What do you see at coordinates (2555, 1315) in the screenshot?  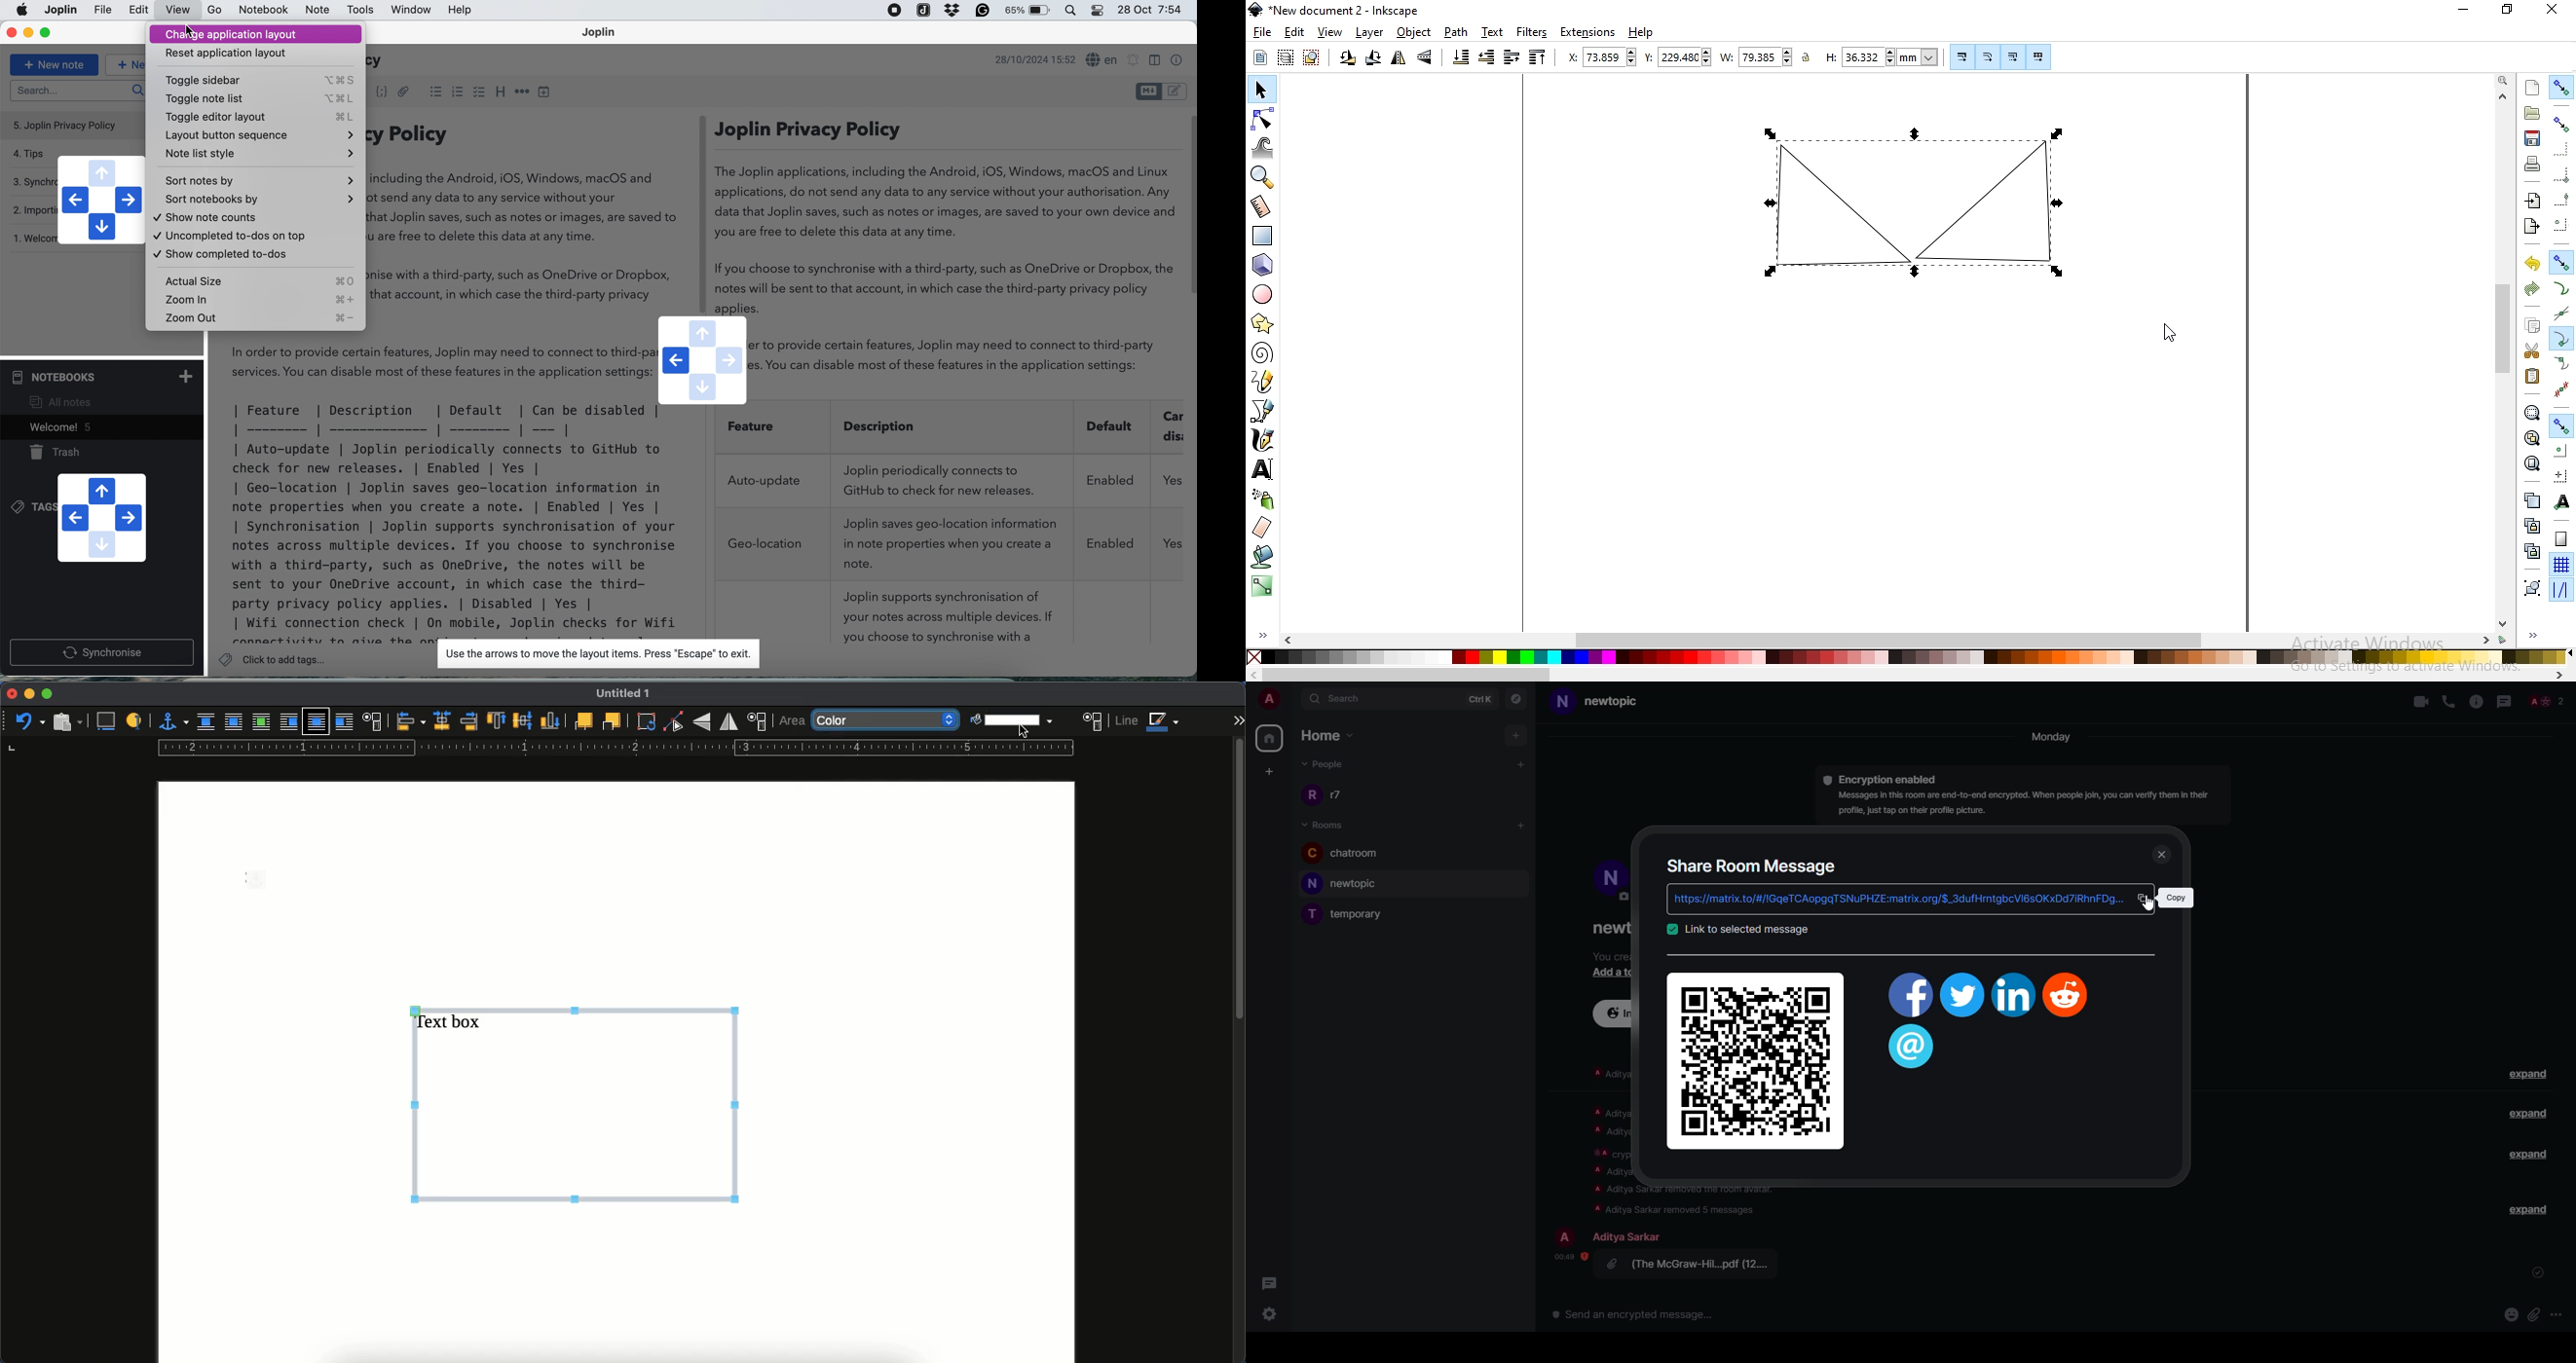 I see `more` at bounding box center [2555, 1315].